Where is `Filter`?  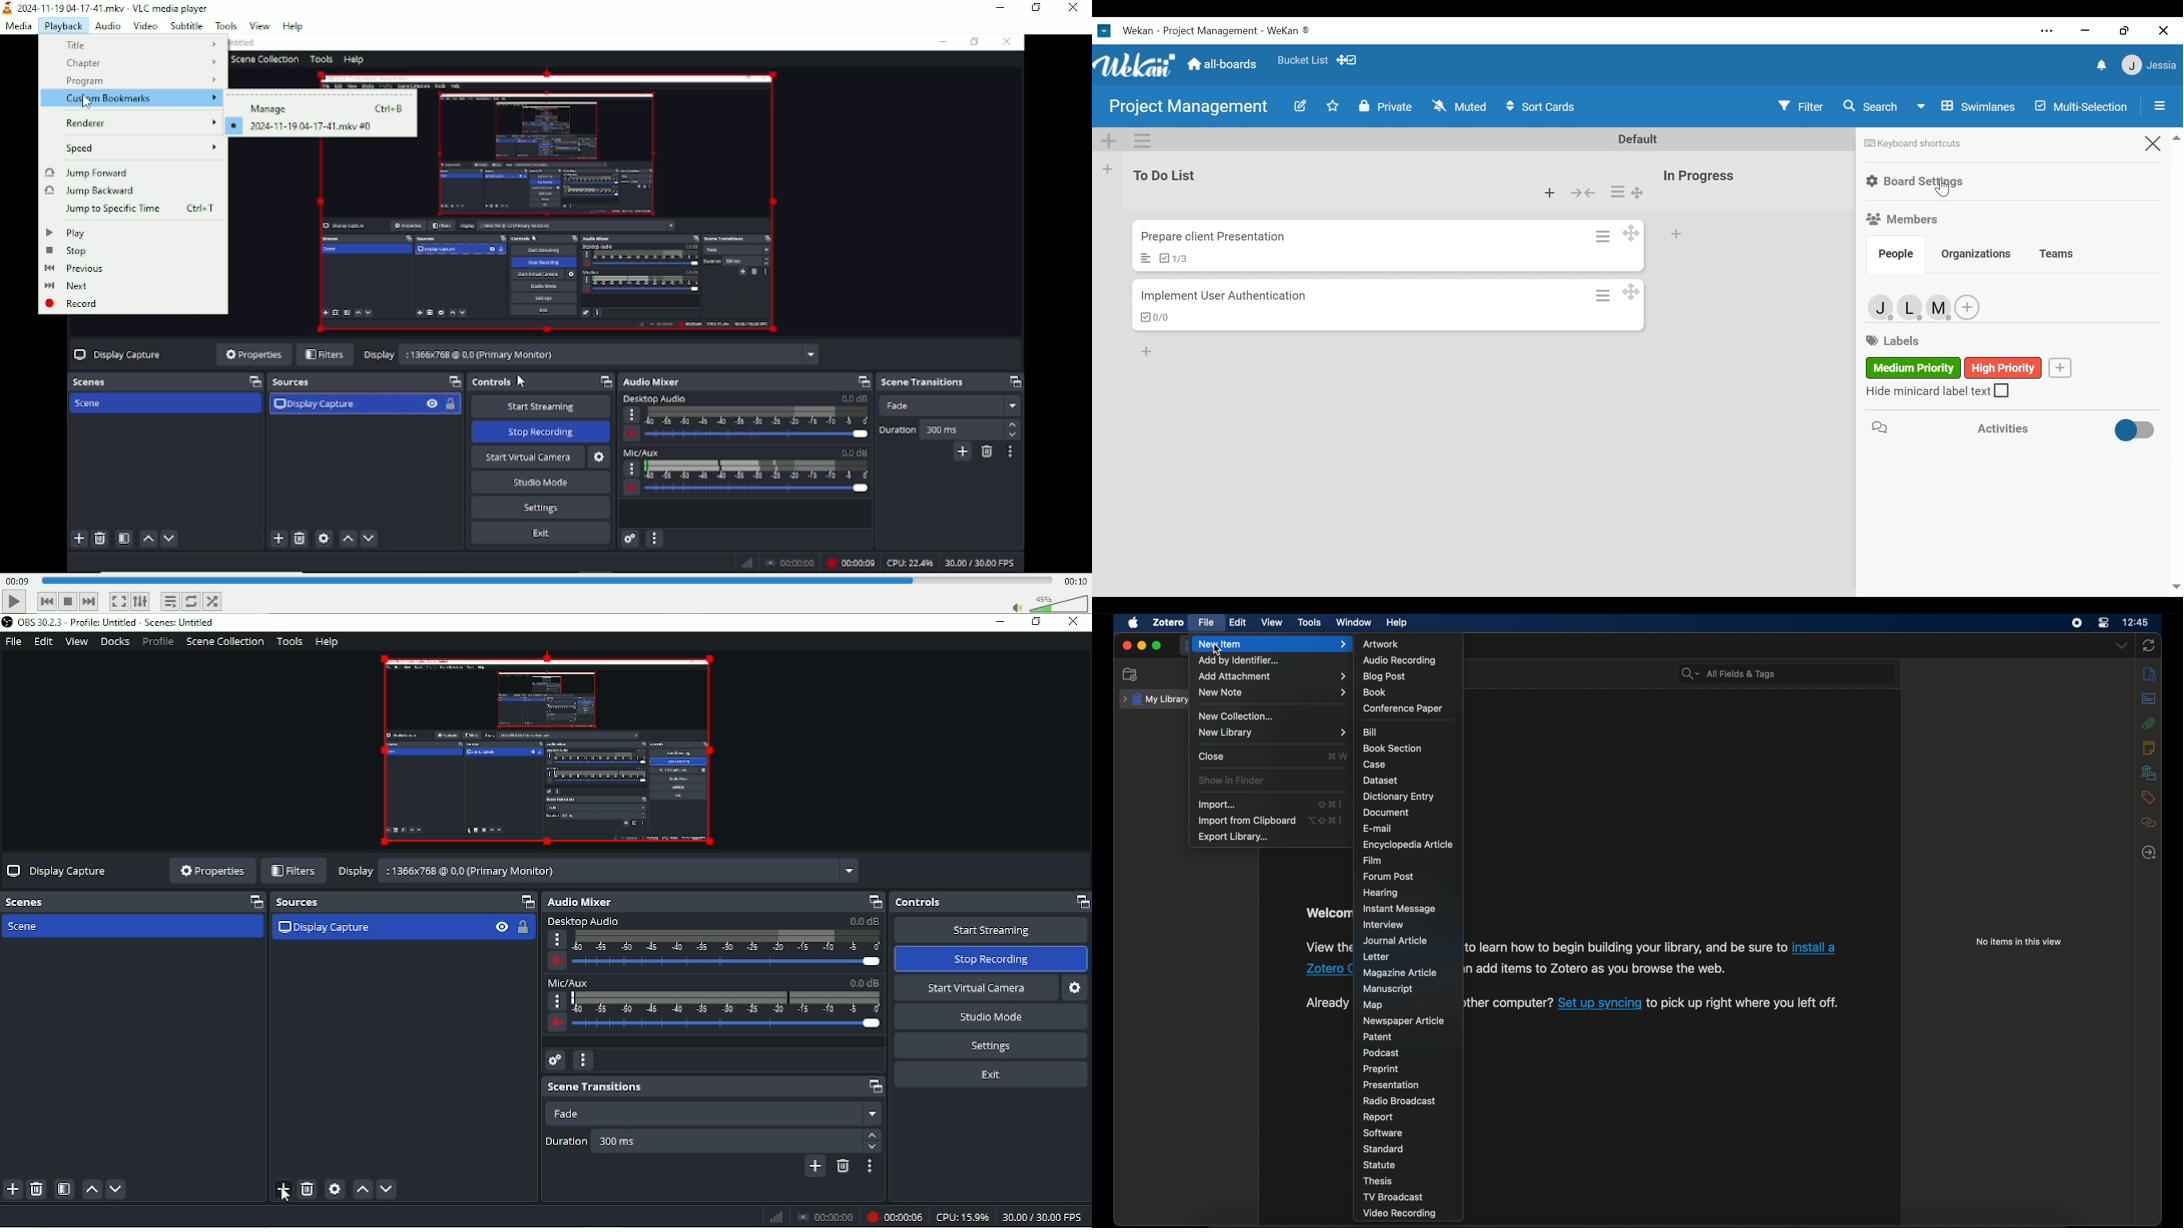
Filter is located at coordinates (1801, 106).